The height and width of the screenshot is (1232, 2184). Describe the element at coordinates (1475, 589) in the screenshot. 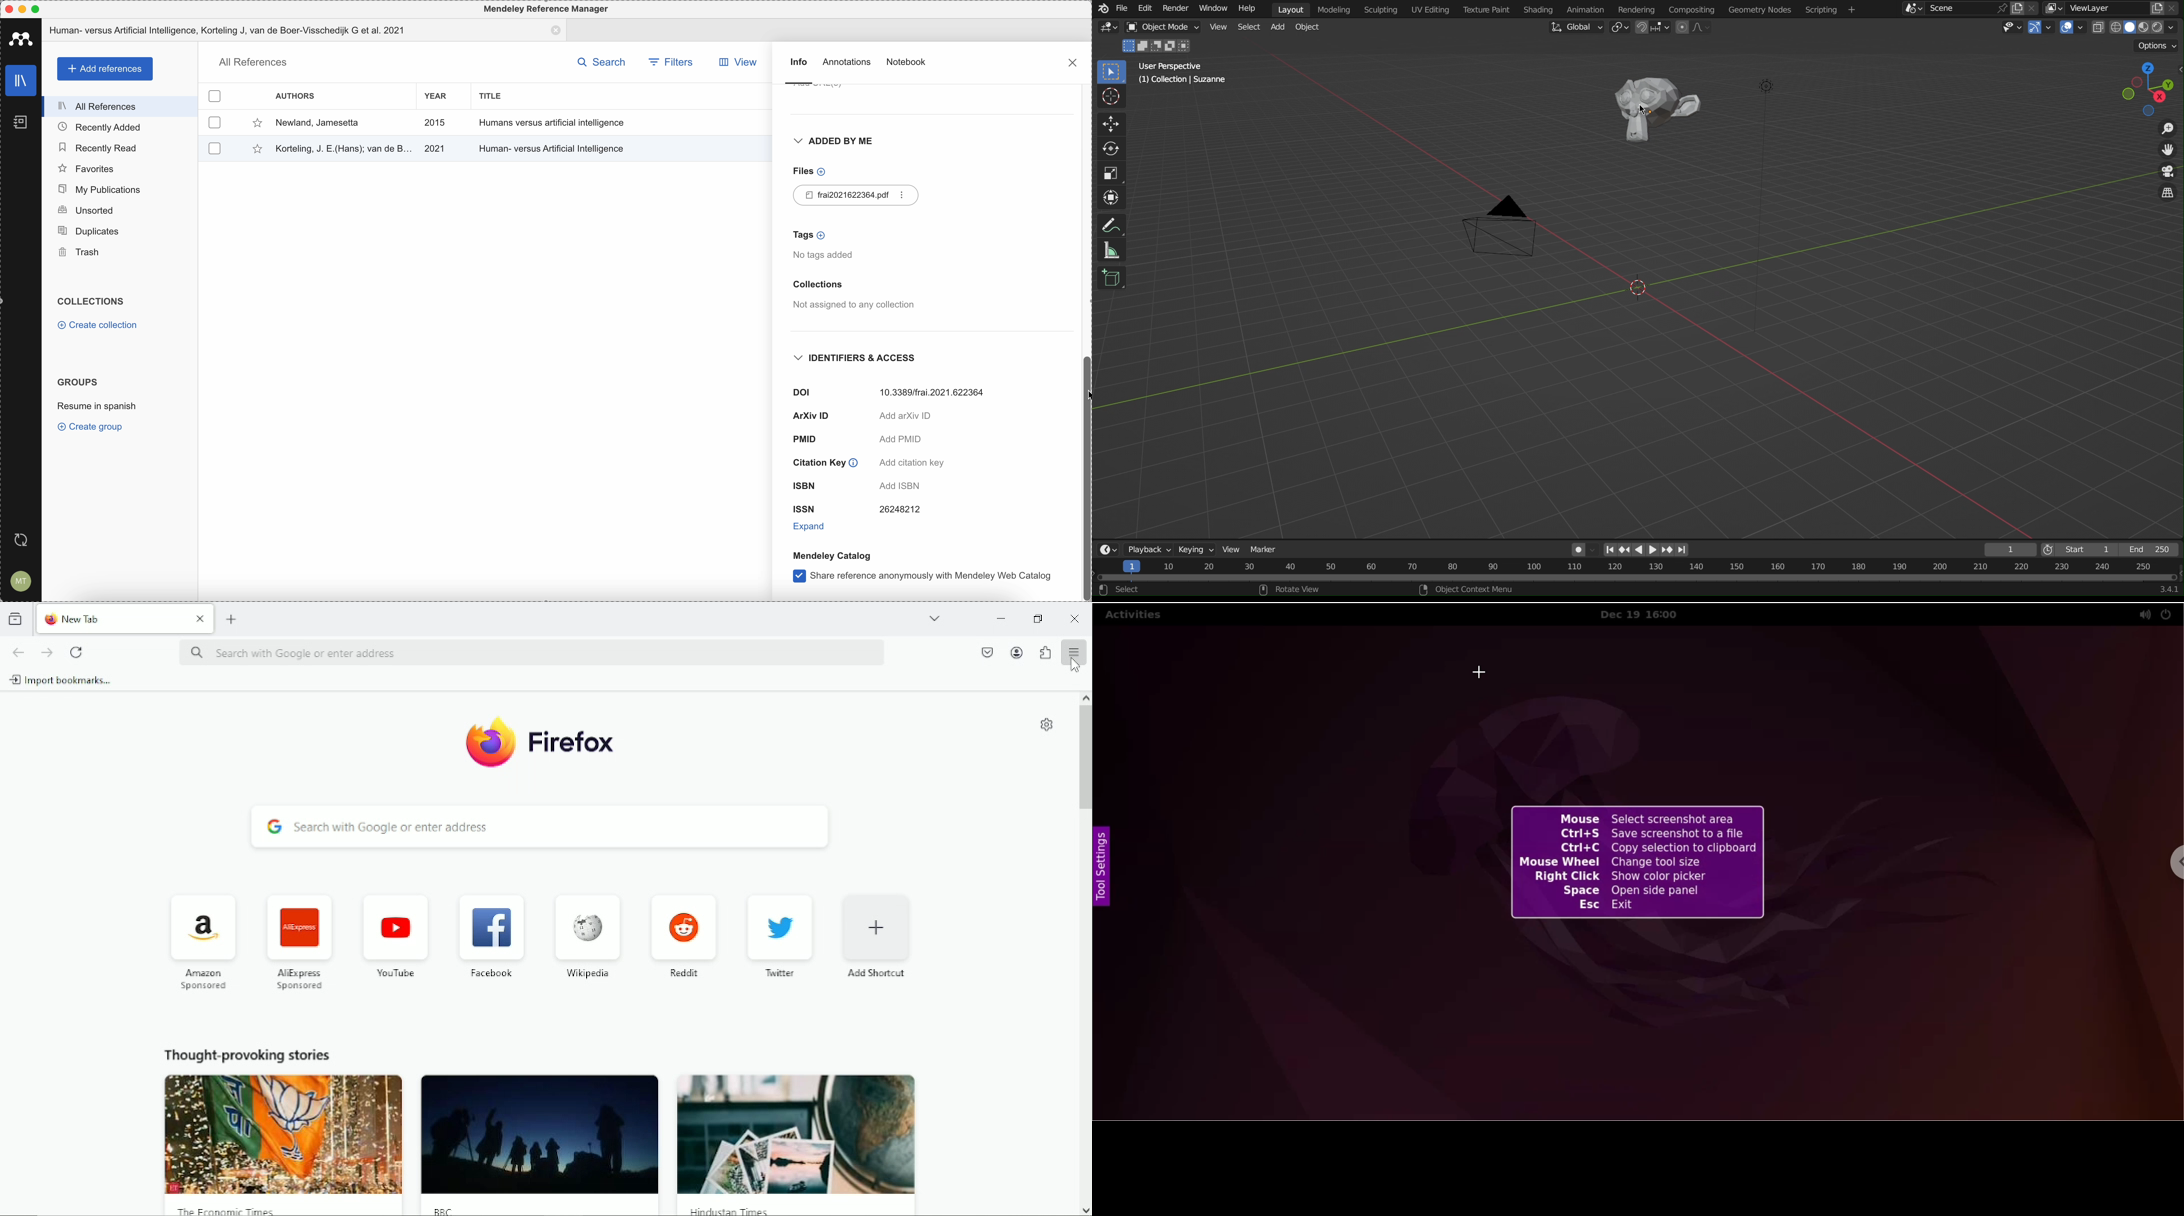

I see `Object Context Menu` at that location.